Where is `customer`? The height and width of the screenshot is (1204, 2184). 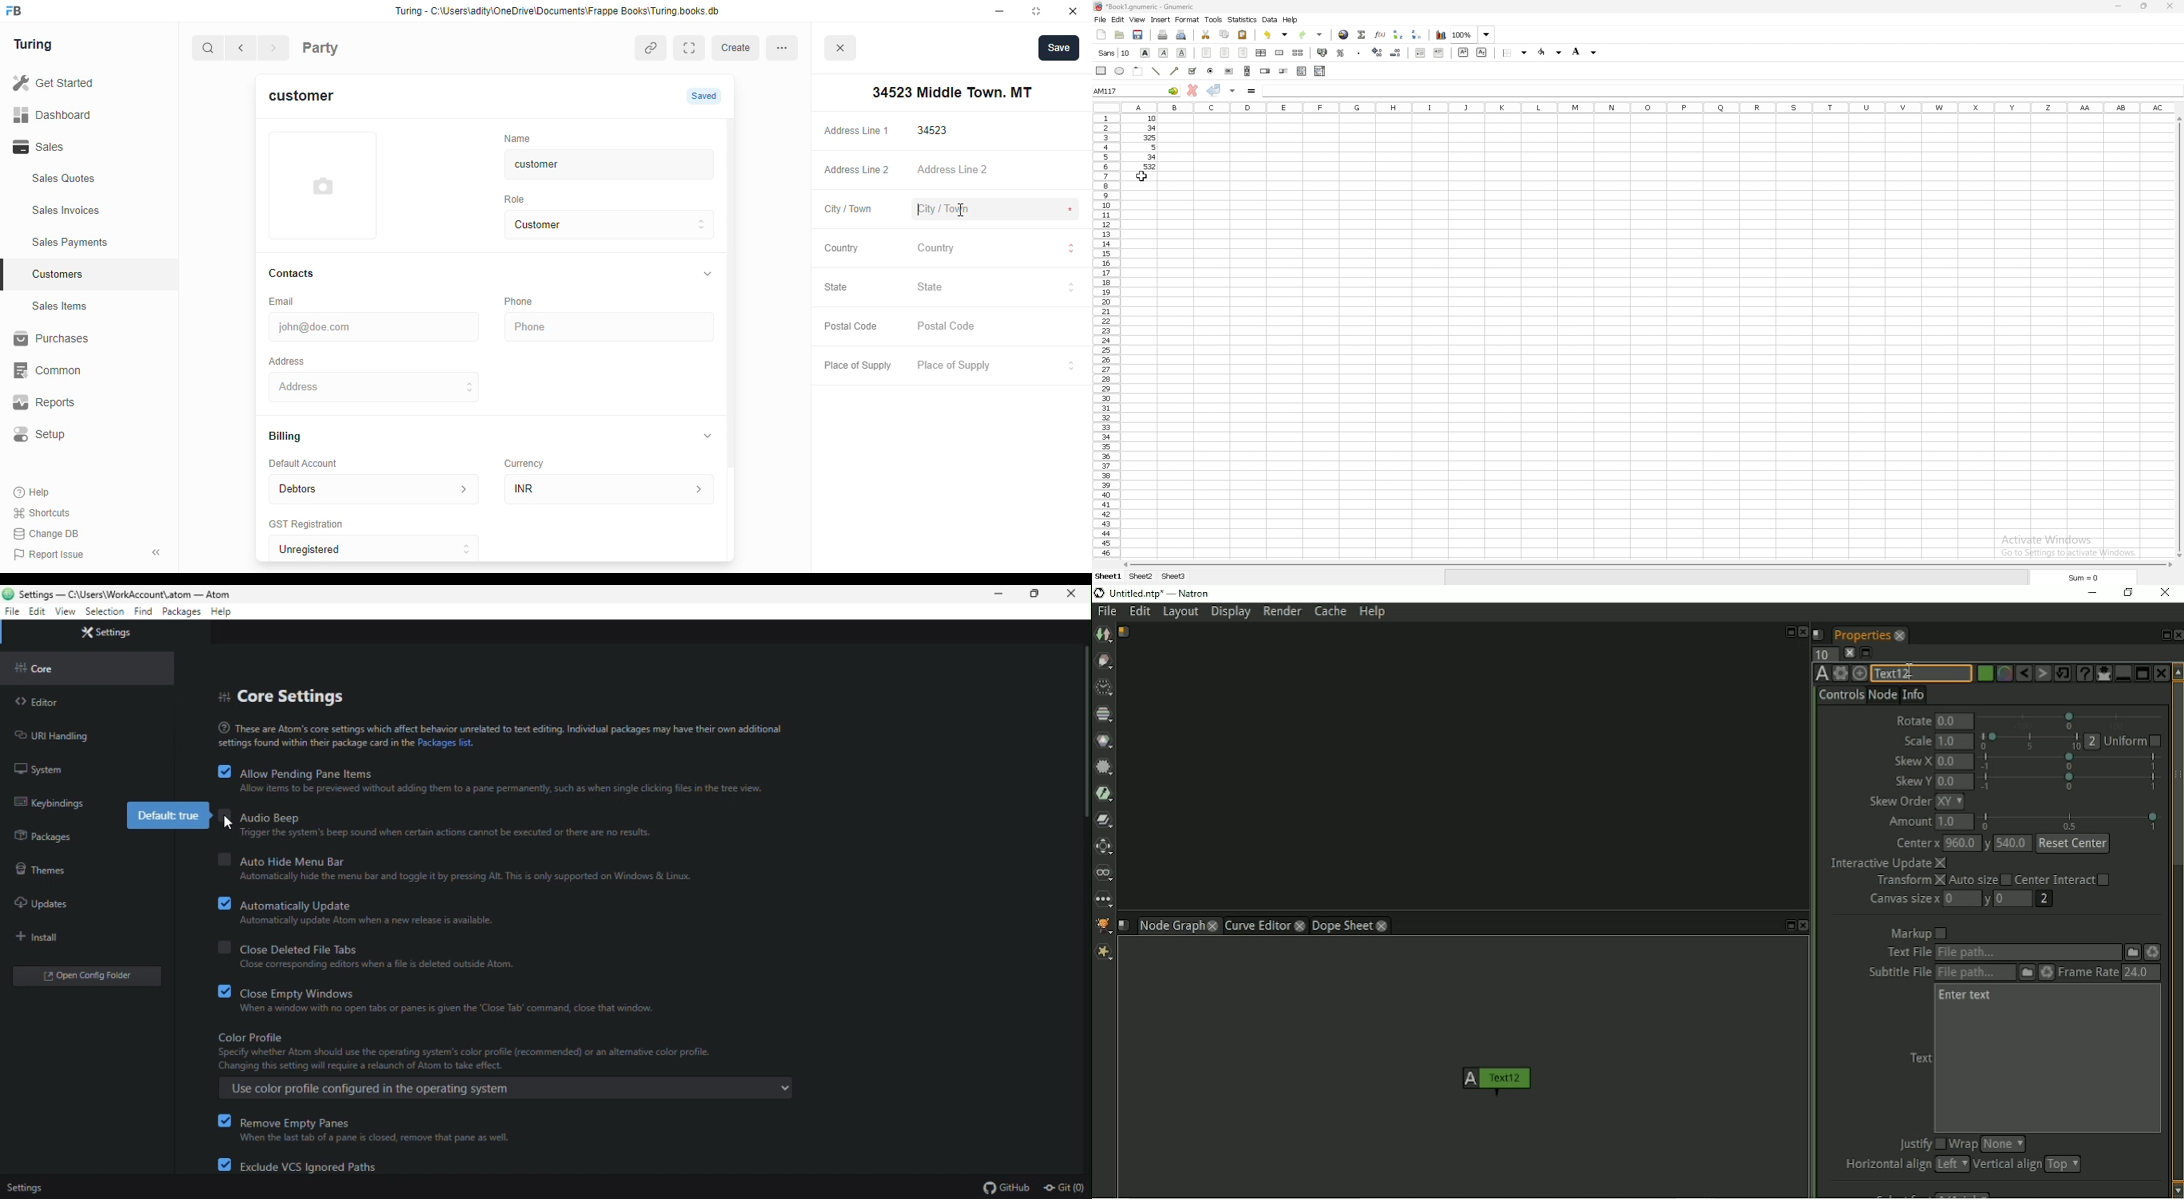 customer is located at coordinates (311, 98).